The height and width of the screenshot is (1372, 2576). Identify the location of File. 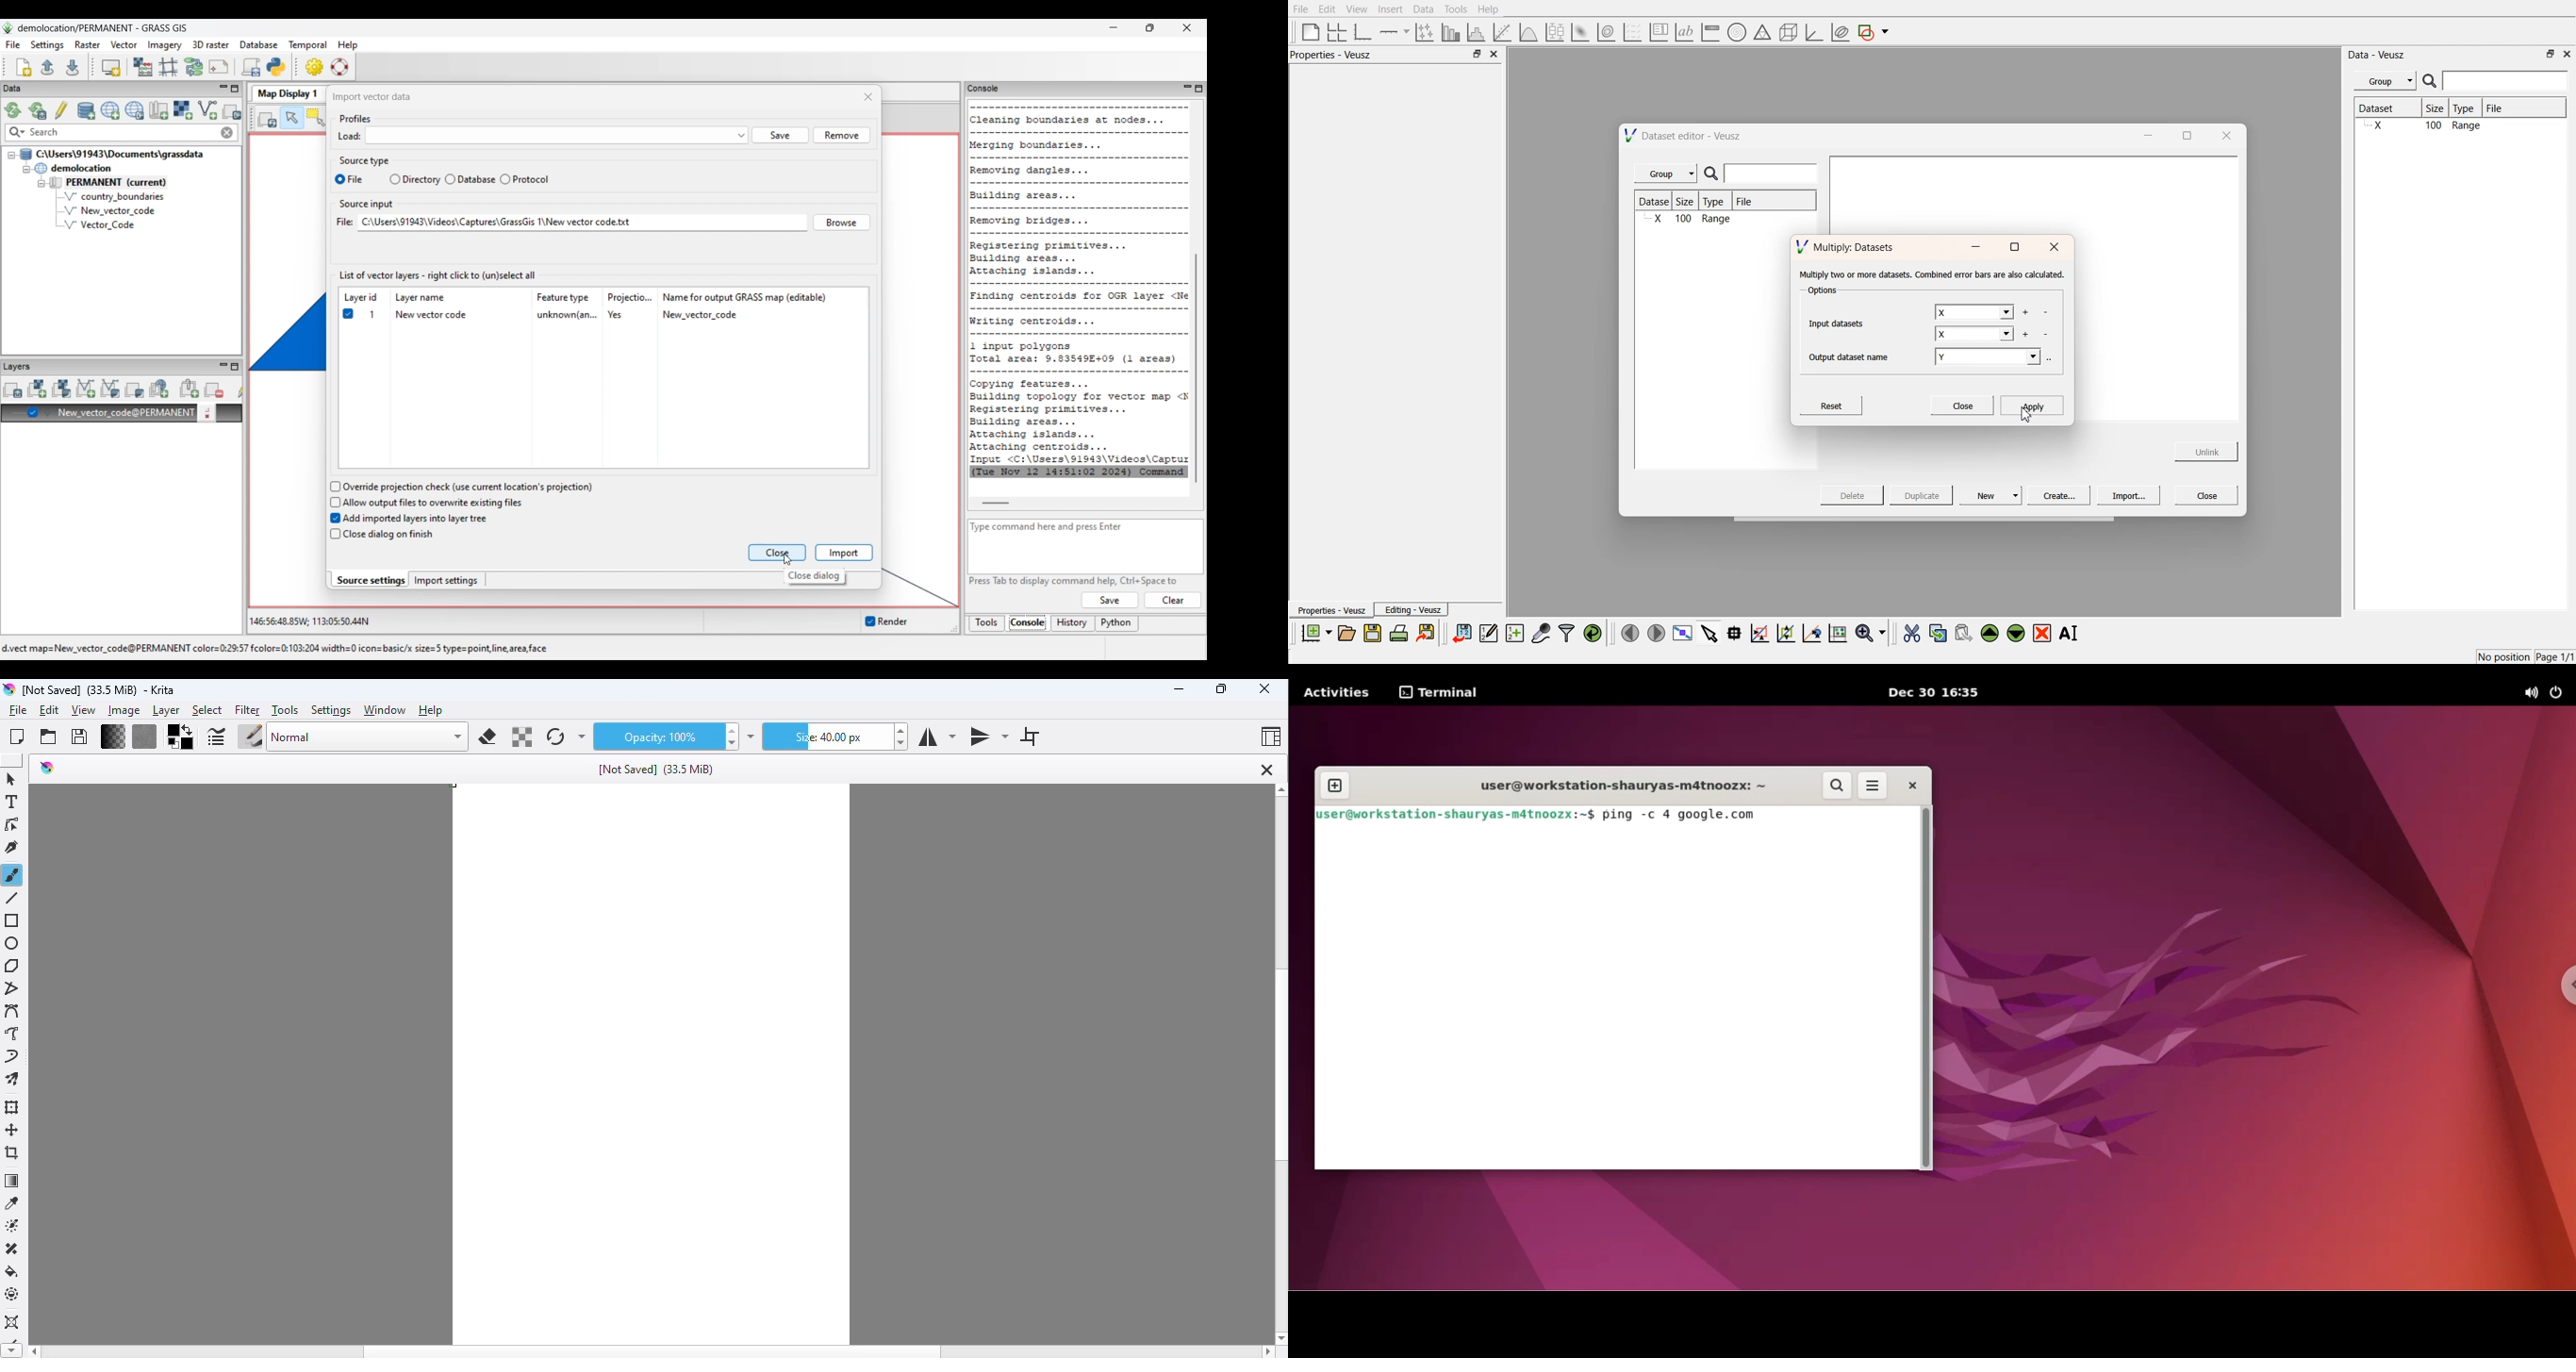
(2506, 108).